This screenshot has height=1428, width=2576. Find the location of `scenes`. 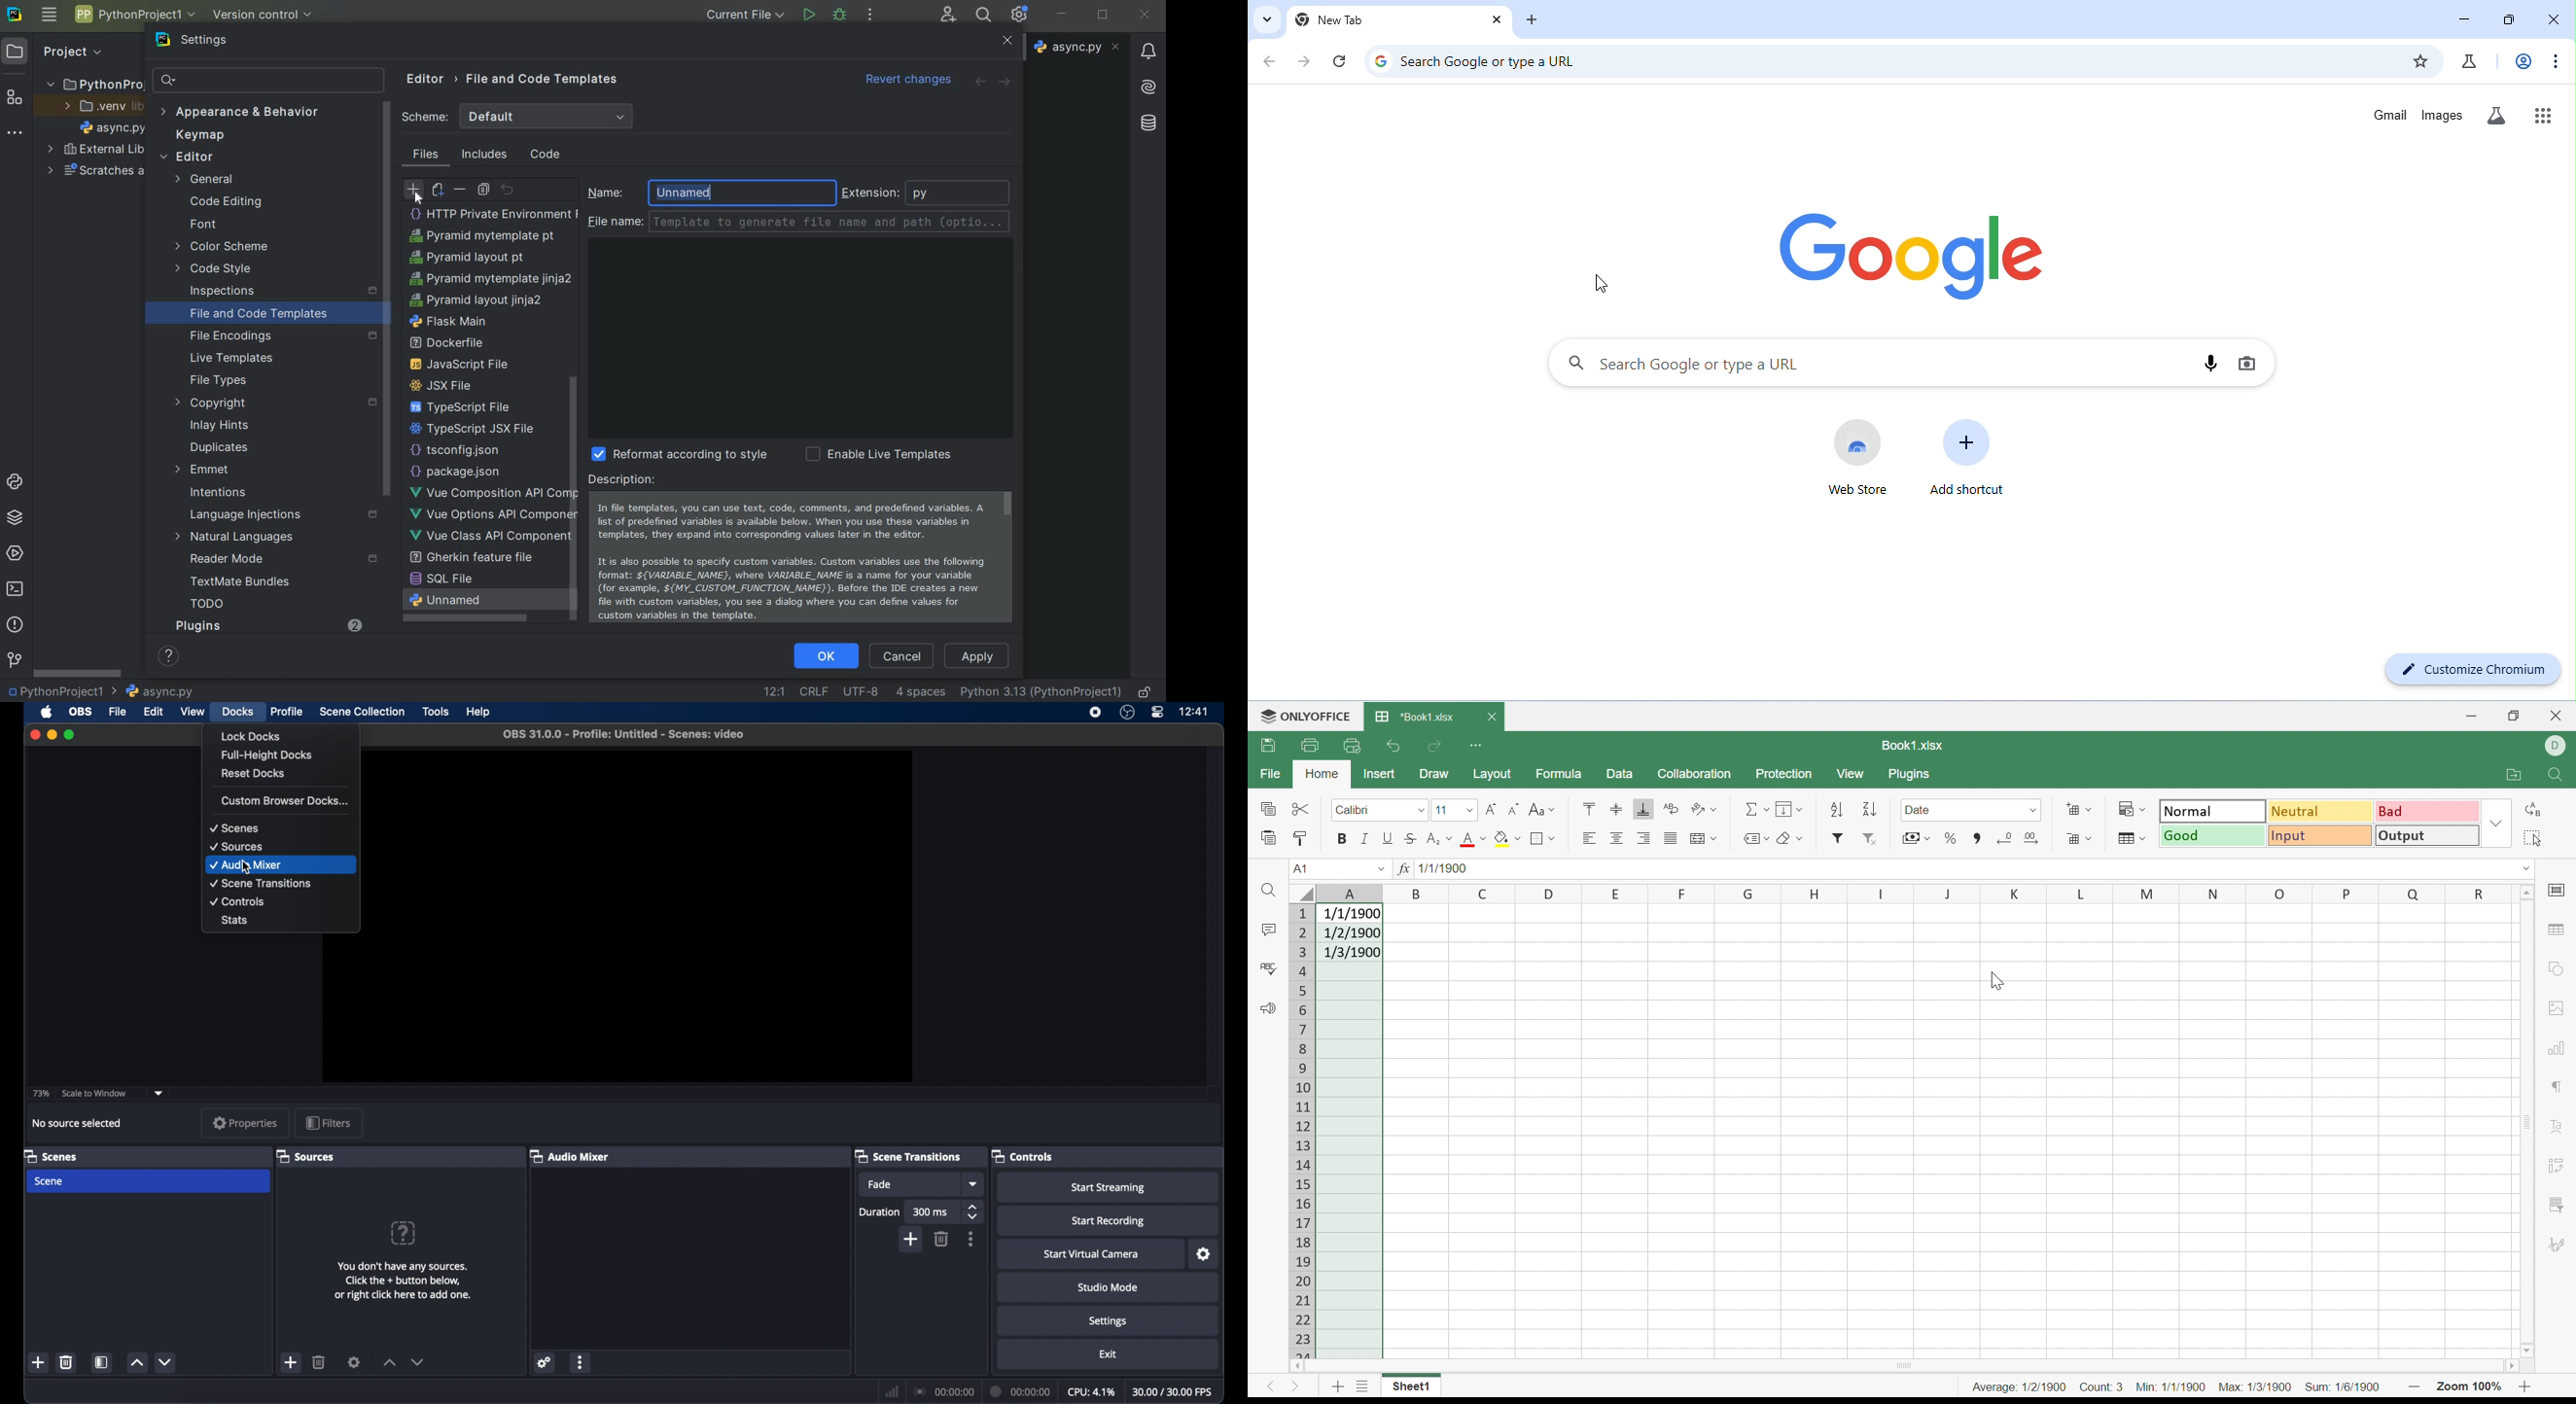

scenes is located at coordinates (234, 829).